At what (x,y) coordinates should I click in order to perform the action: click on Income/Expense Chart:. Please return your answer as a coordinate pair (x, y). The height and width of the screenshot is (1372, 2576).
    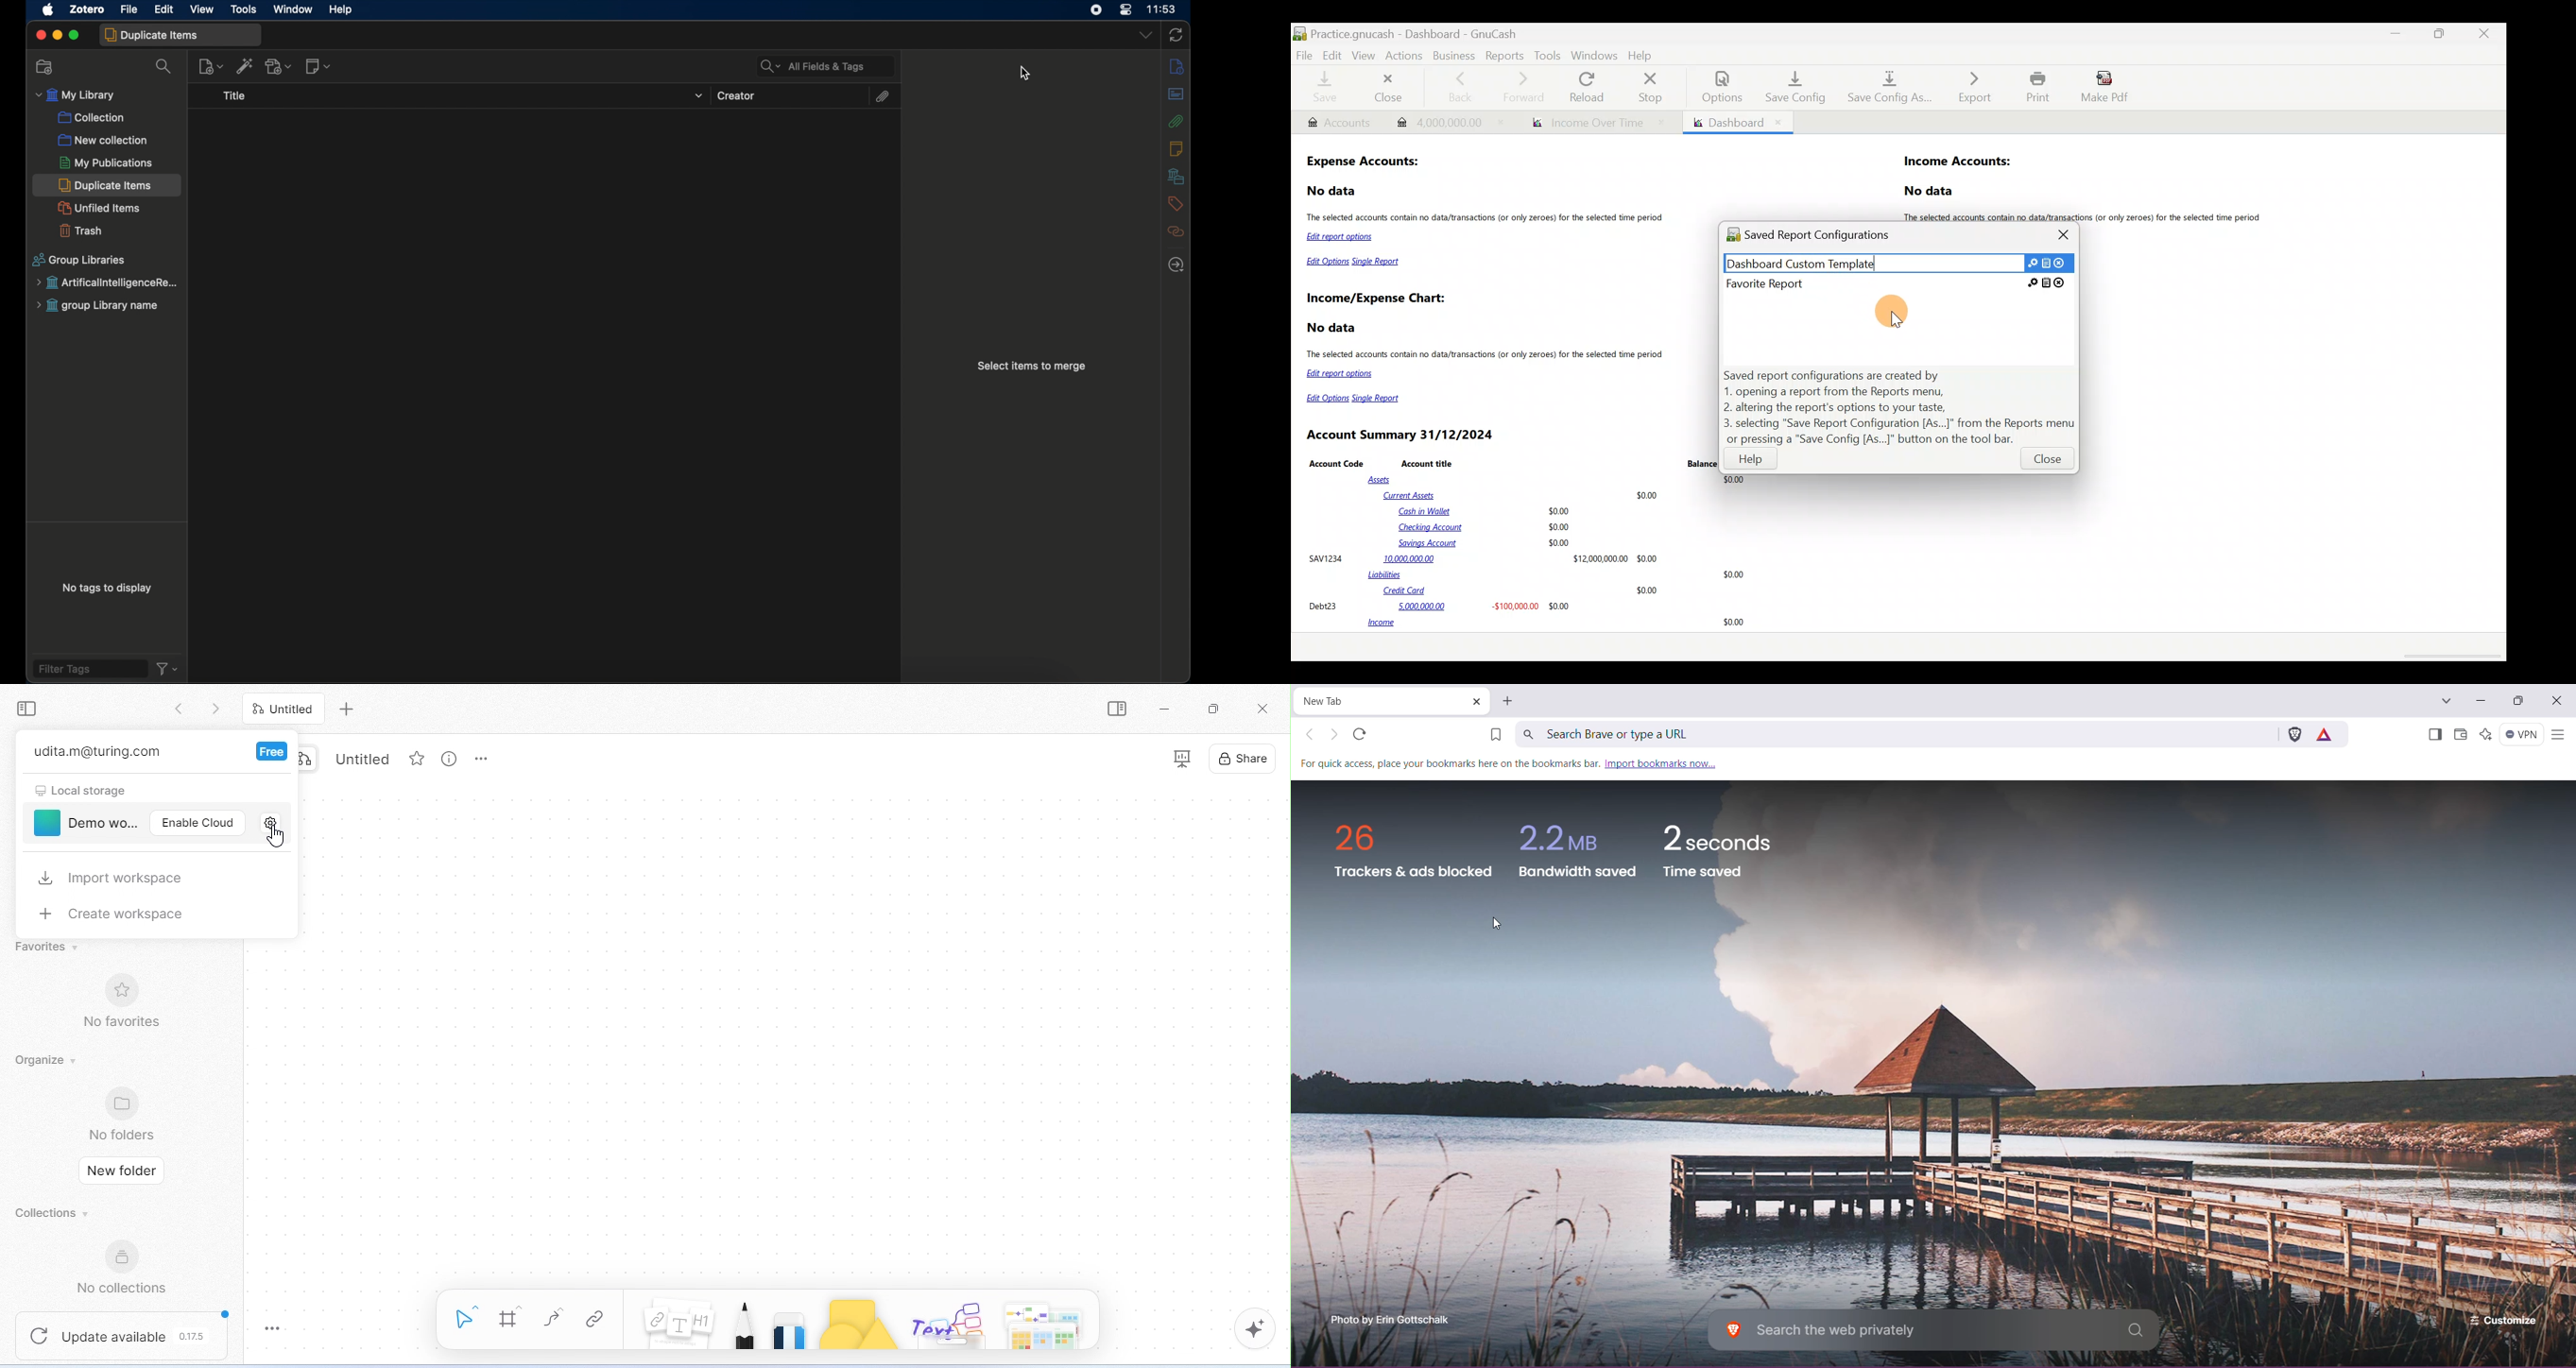
    Looking at the image, I should click on (1376, 300).